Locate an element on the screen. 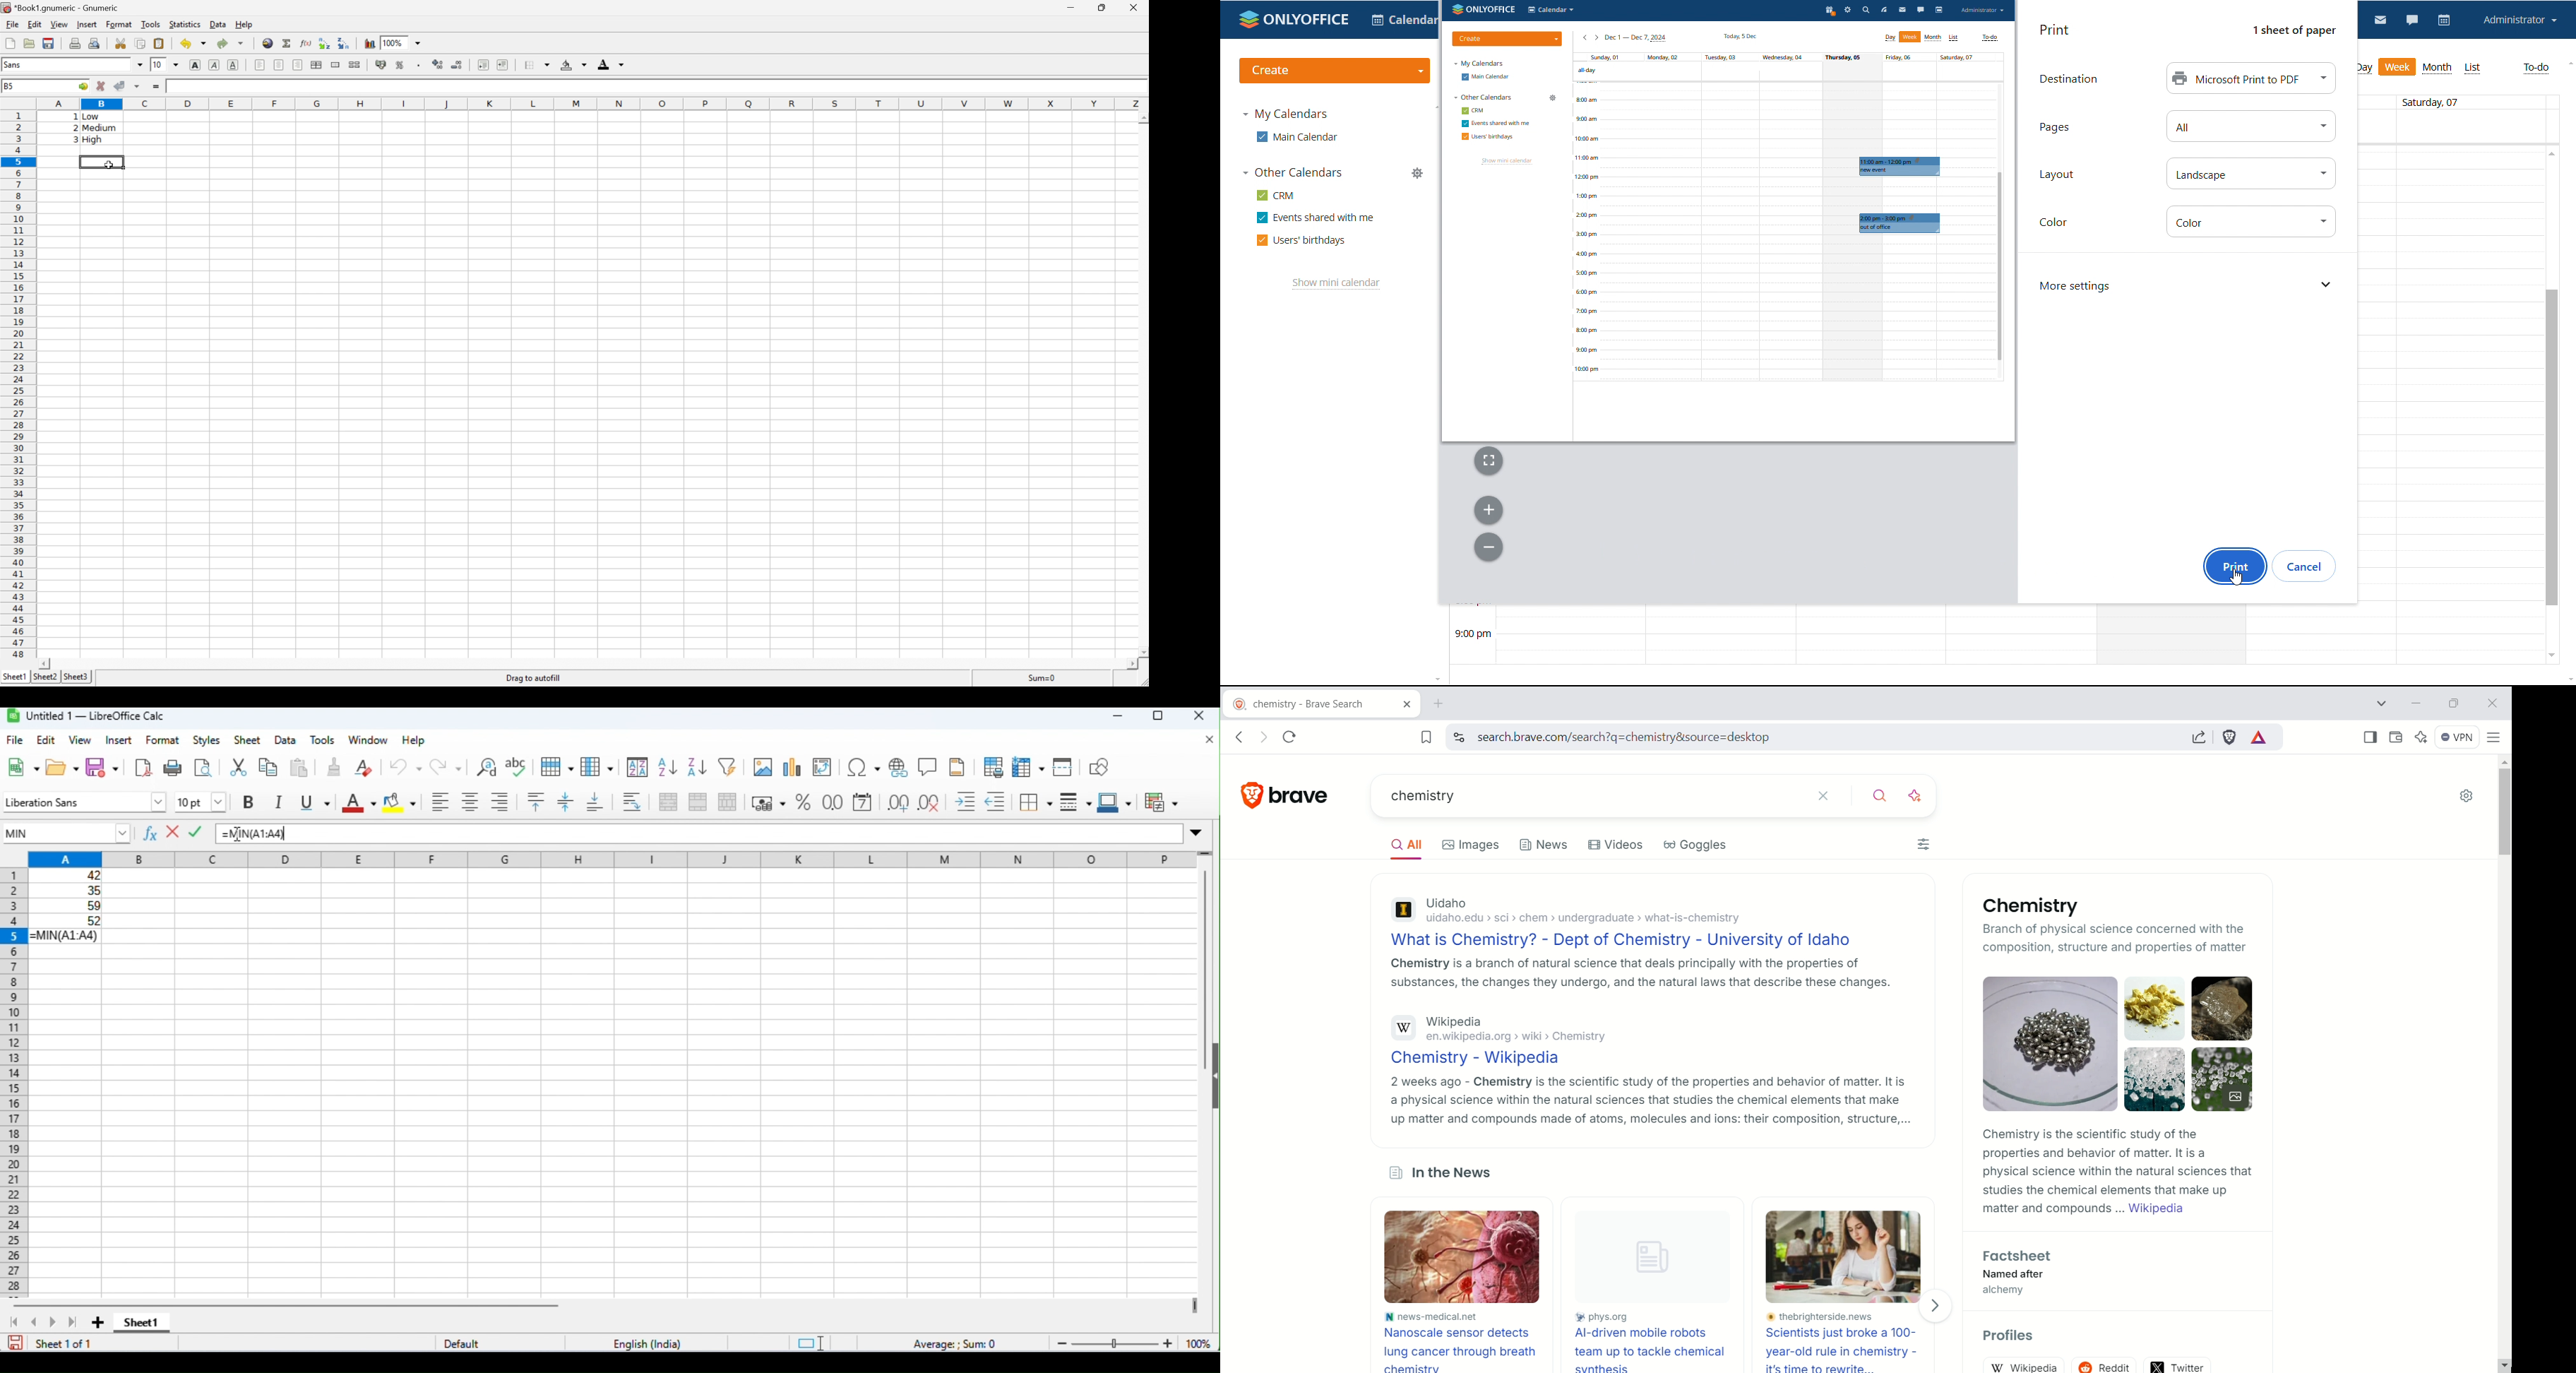  border is located at coordinates (1035, 803).